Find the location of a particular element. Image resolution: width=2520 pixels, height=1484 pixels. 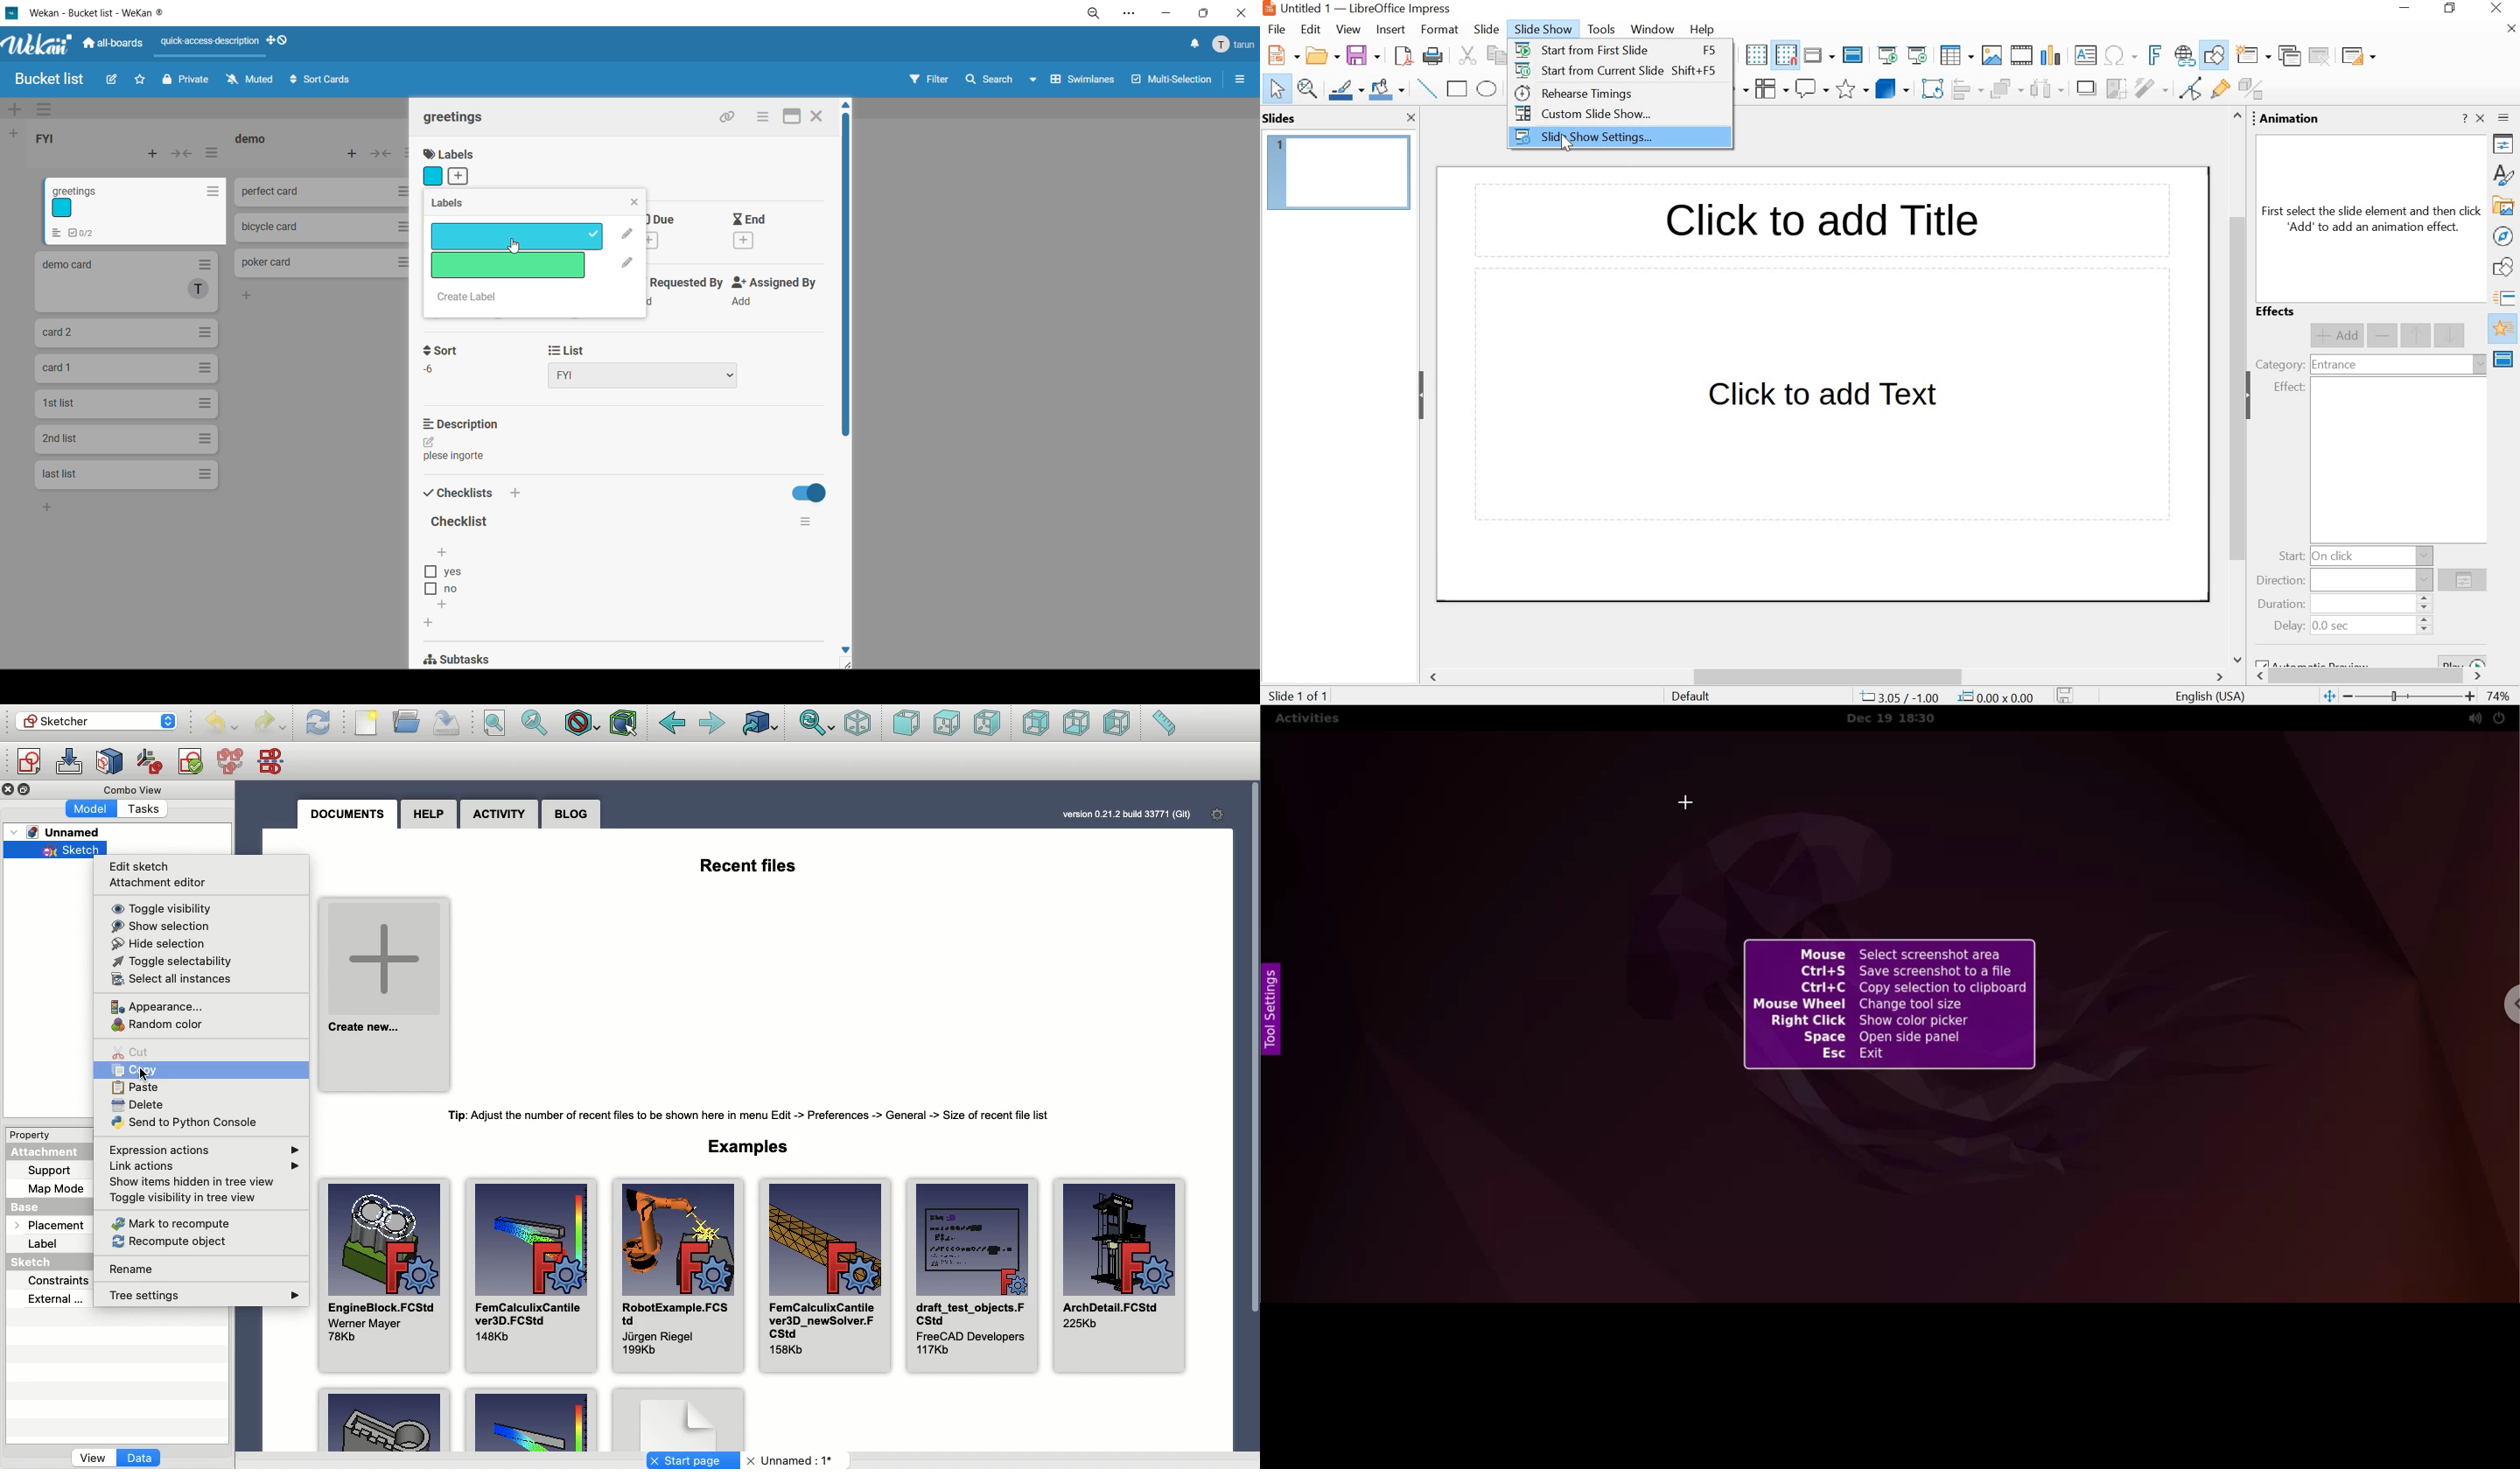

sort cards is located at coordinates (322, 79).